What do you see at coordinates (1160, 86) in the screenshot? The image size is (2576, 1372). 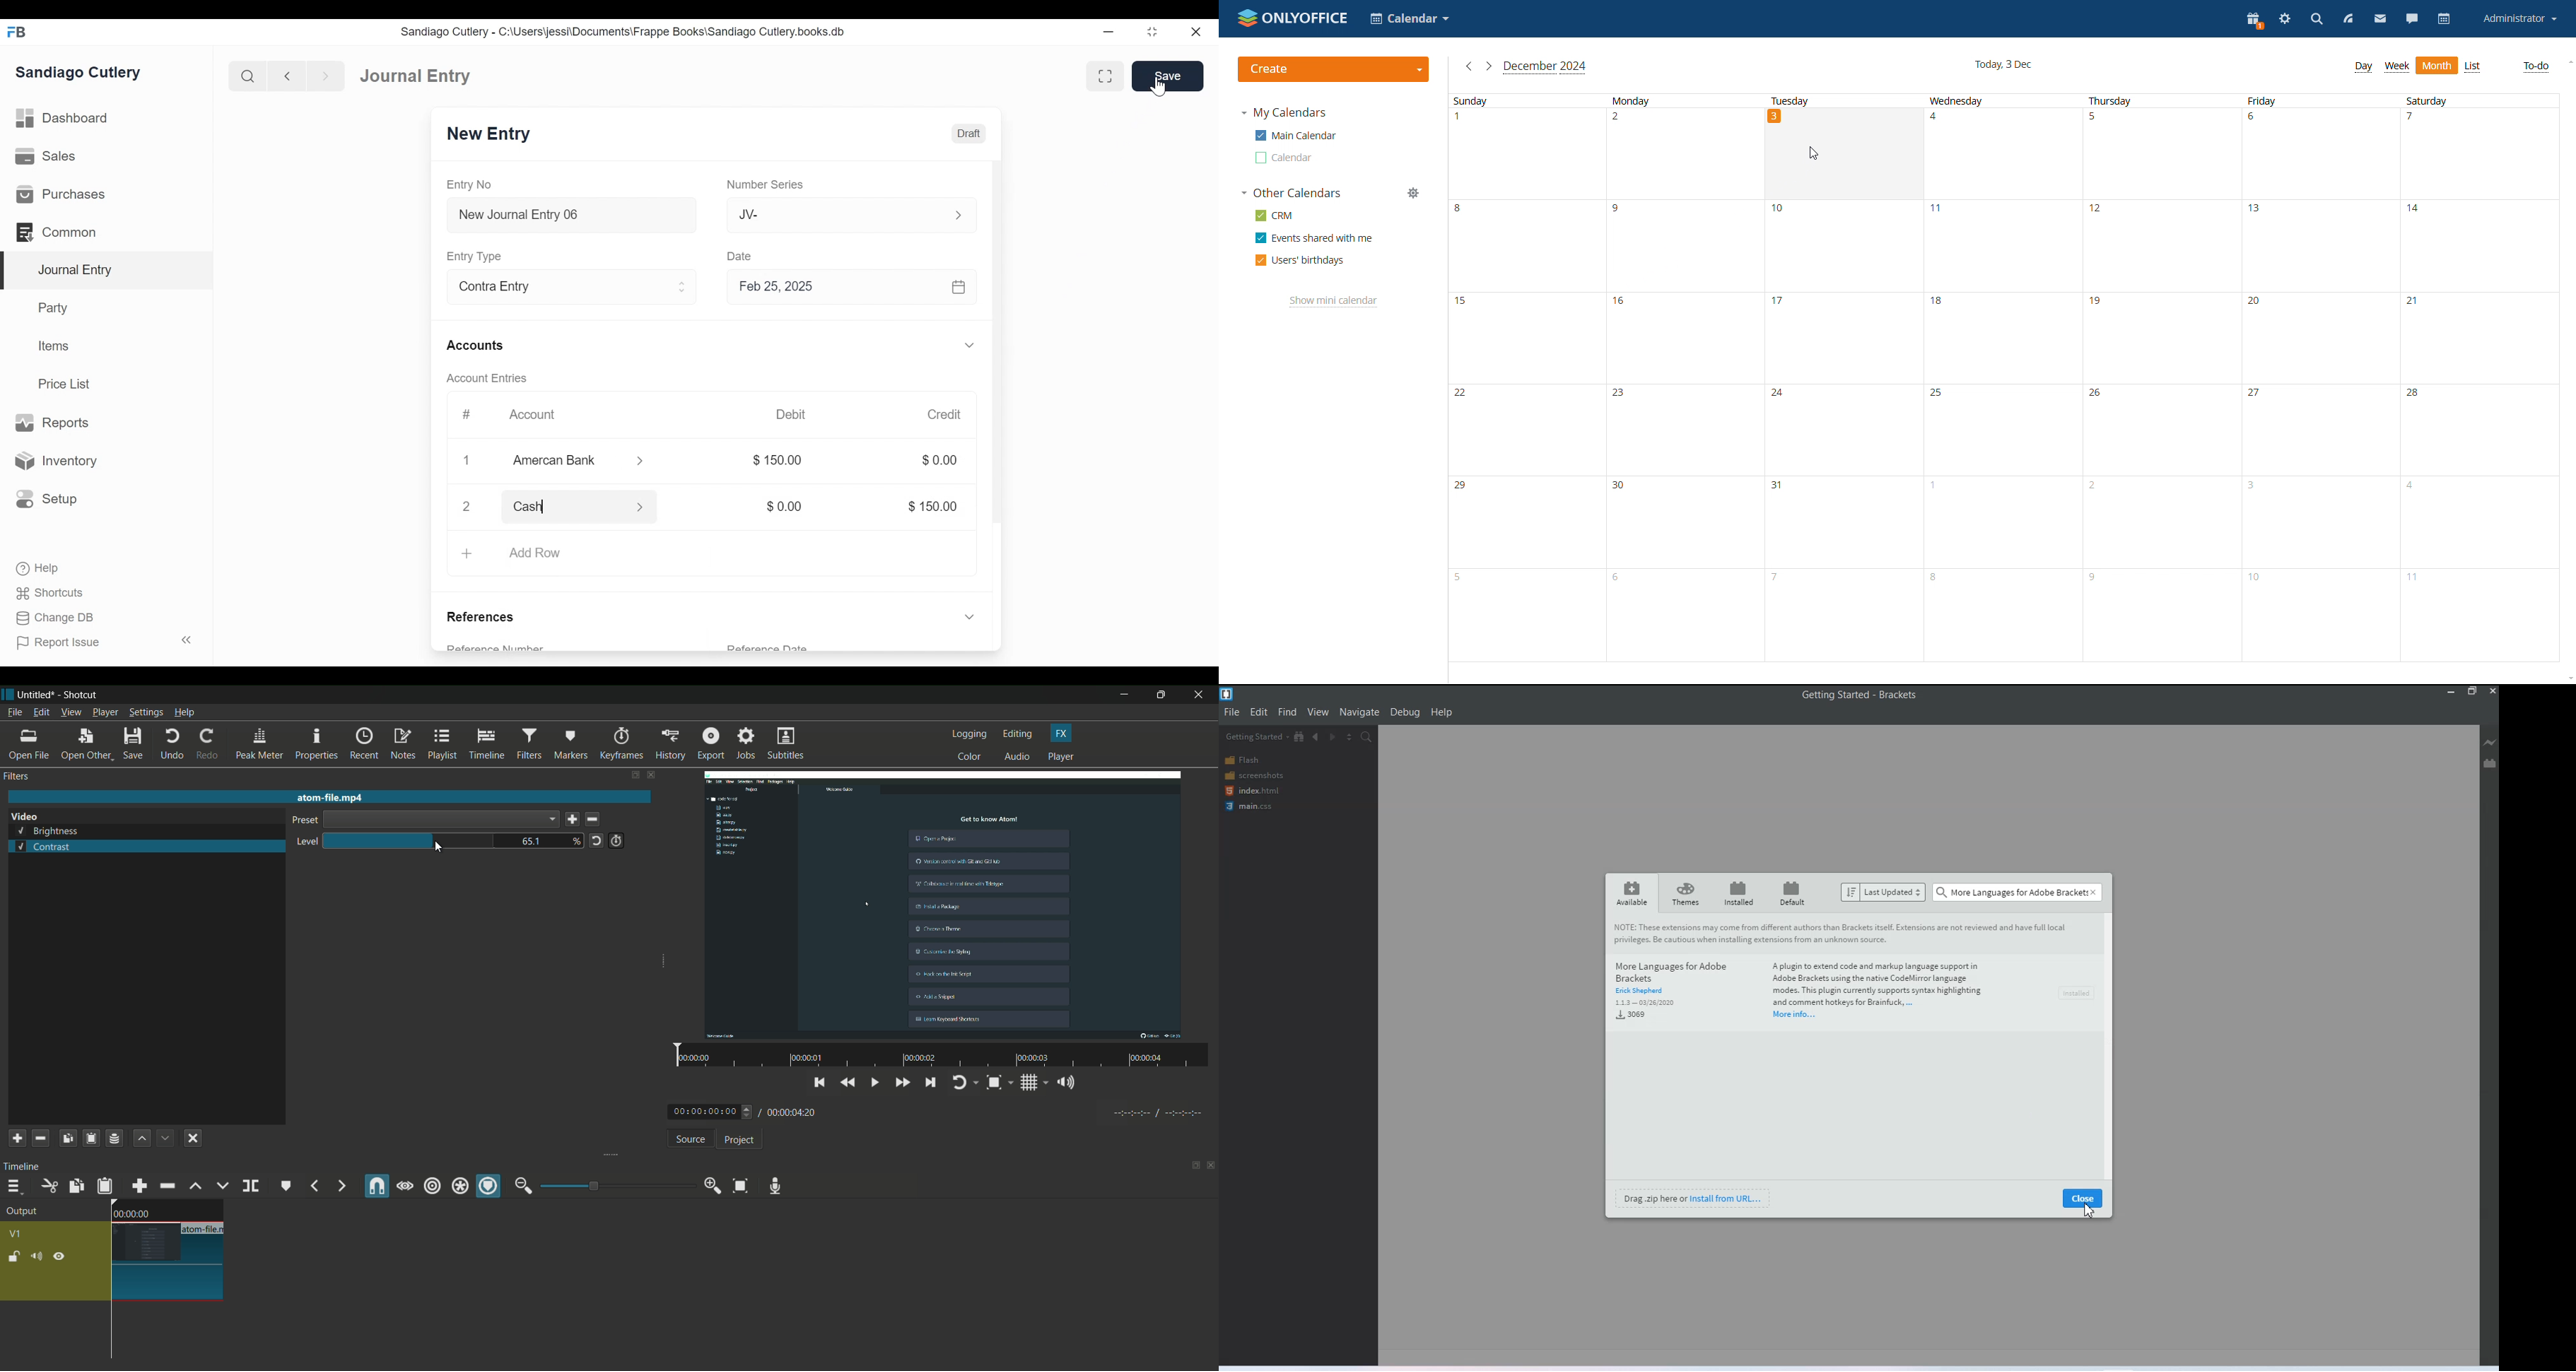 I see `Cursor` at bounding box center [1160, 86].